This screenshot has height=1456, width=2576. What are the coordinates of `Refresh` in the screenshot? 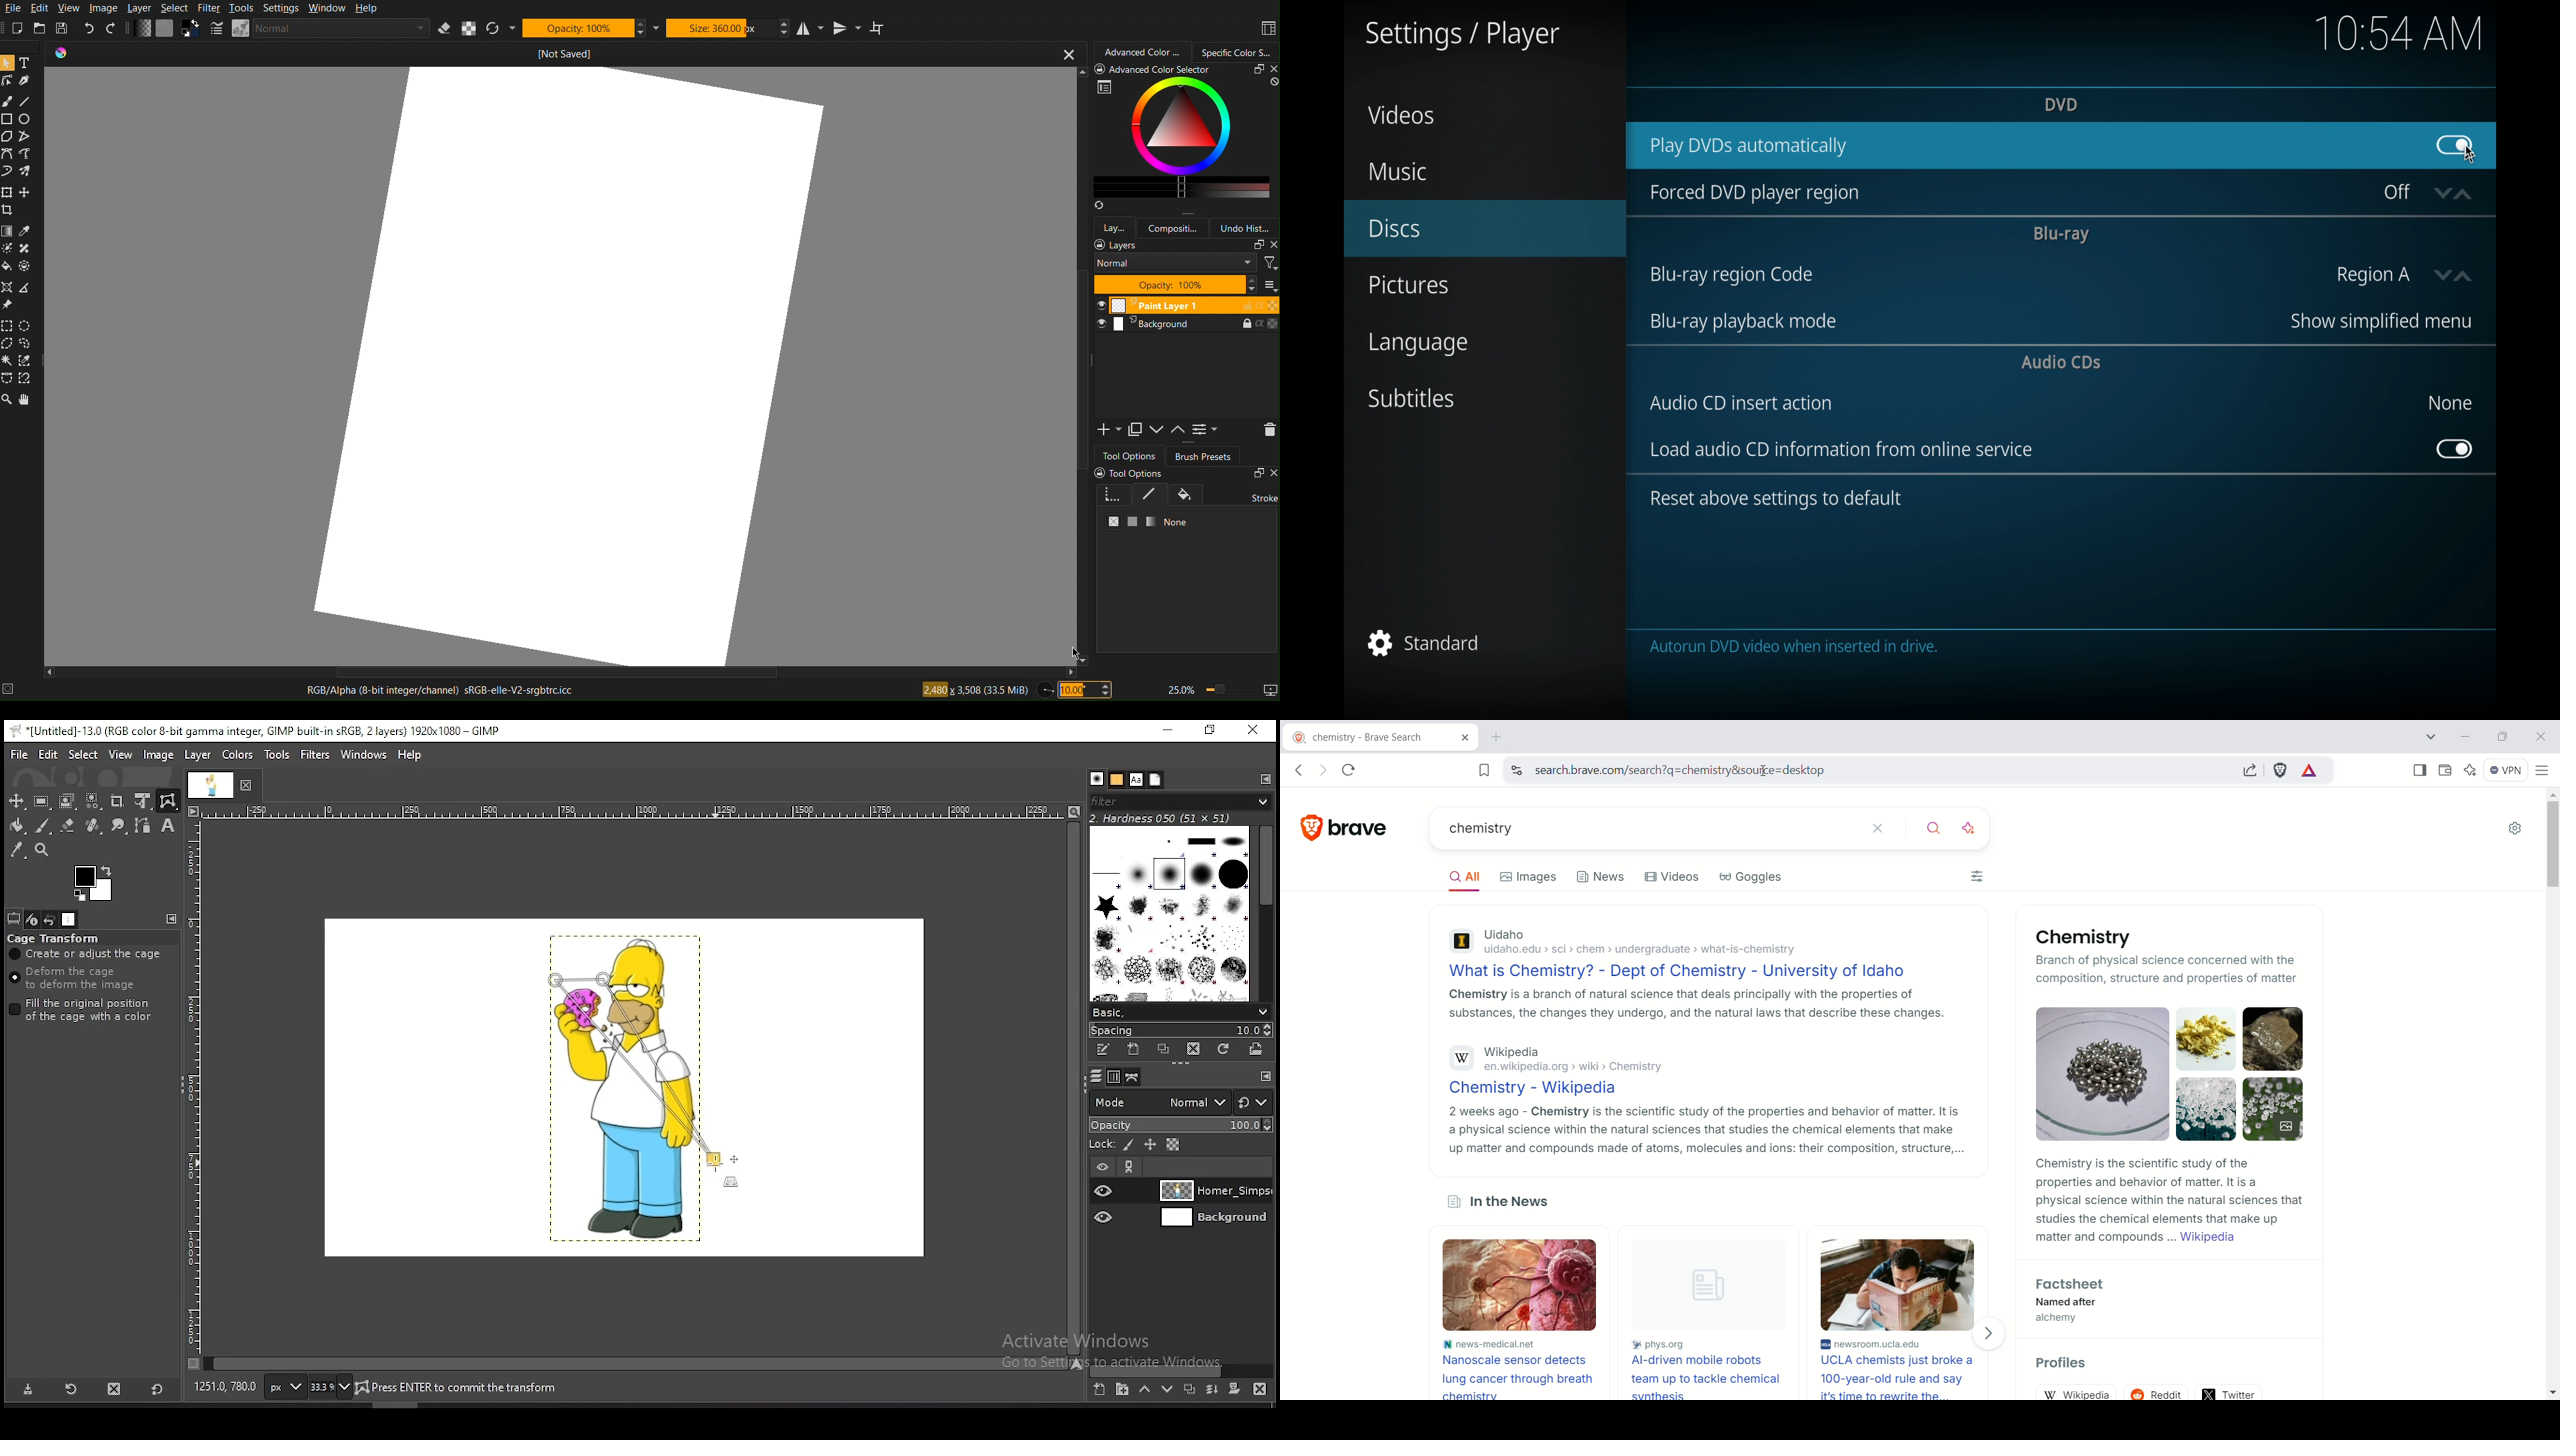 It's located at (500, 27).